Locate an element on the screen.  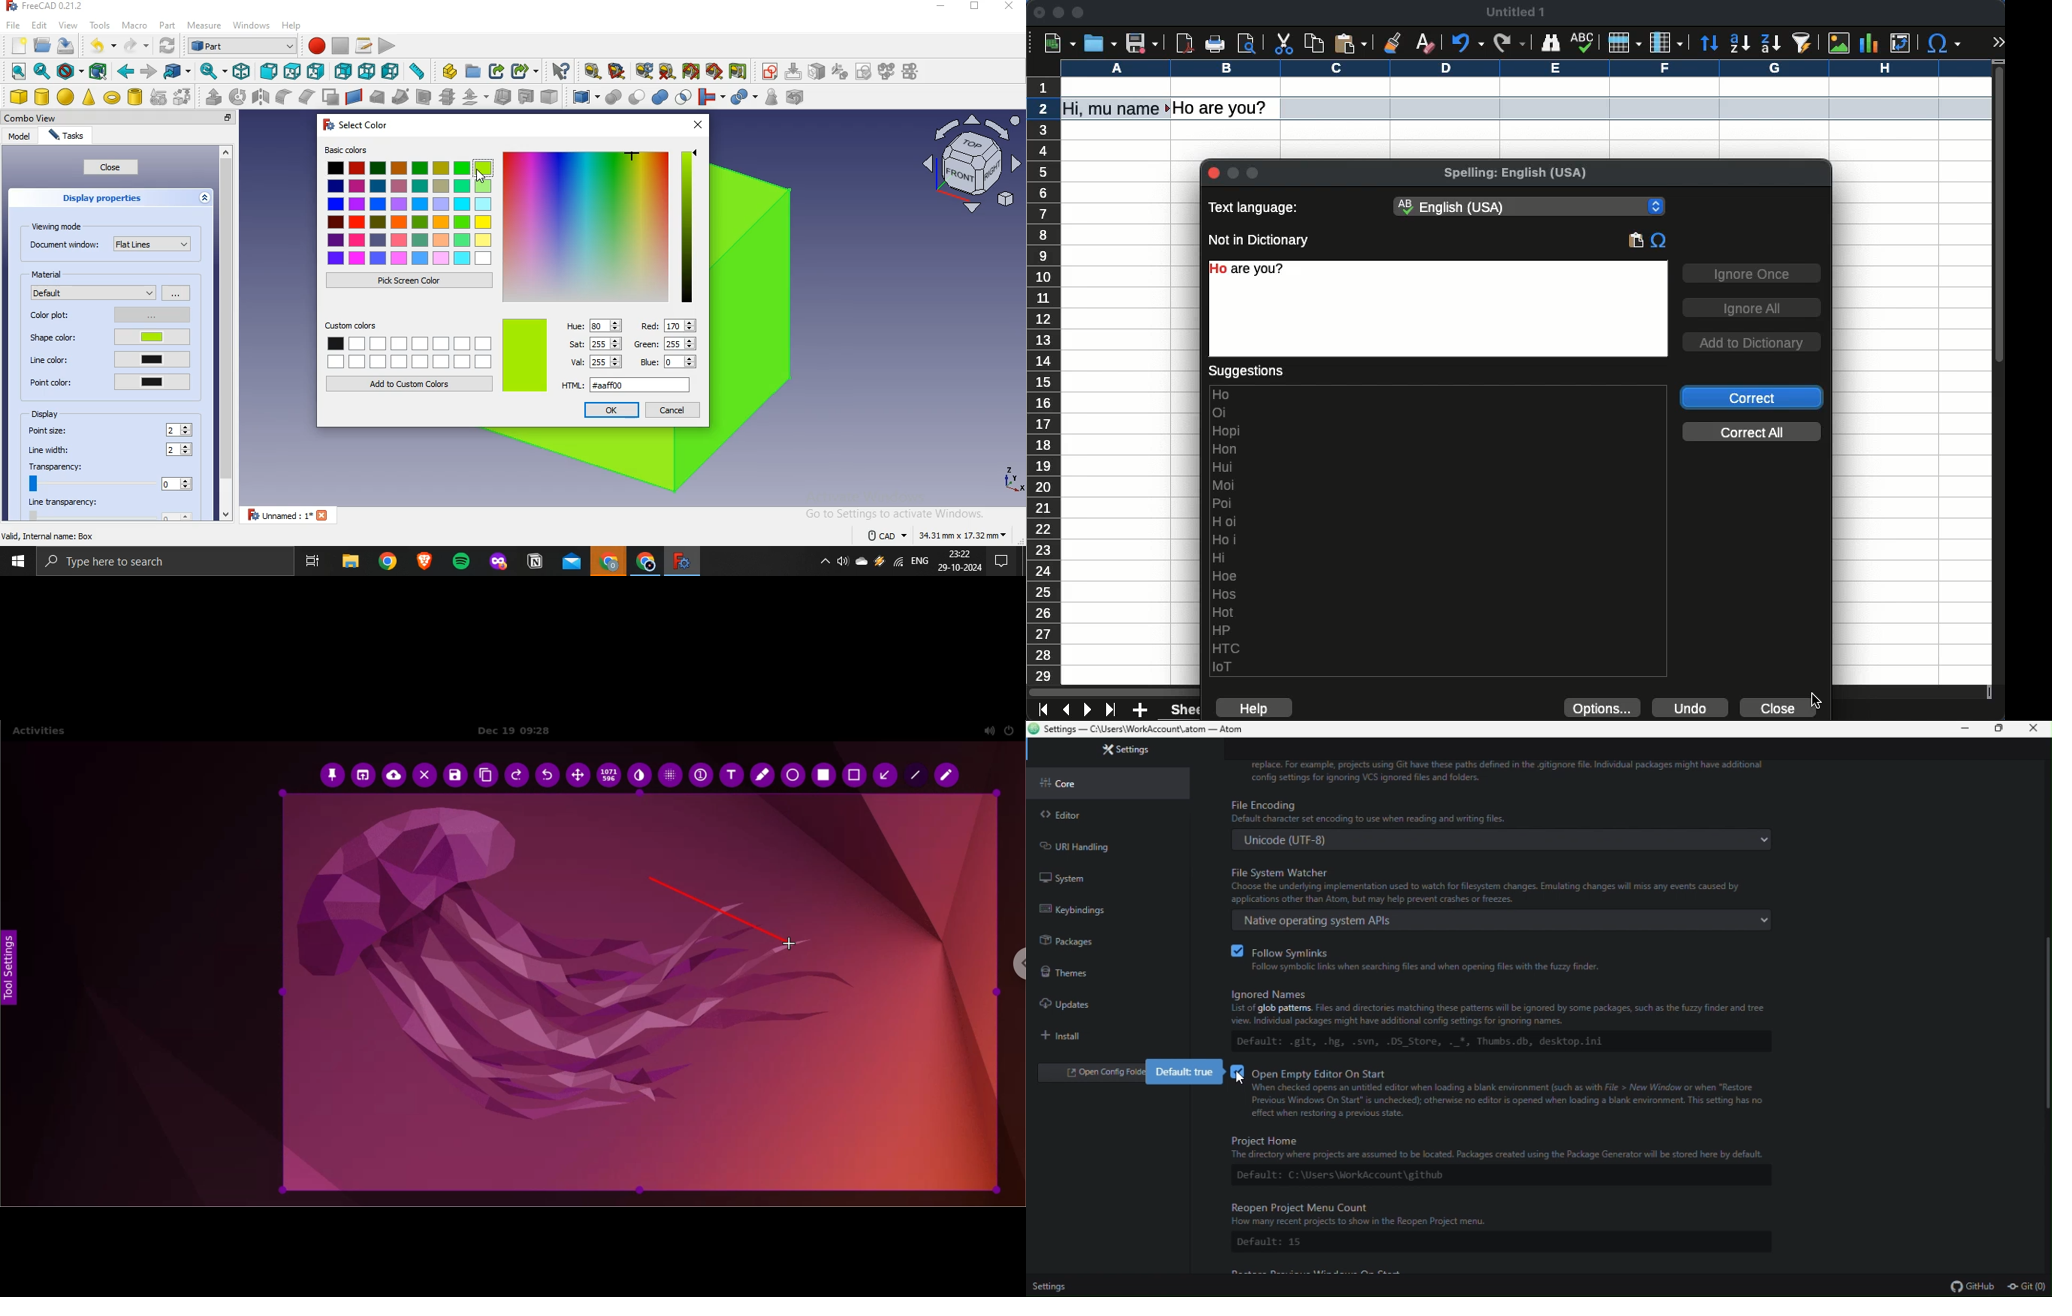
refresh is located at coordinates (165, 46).